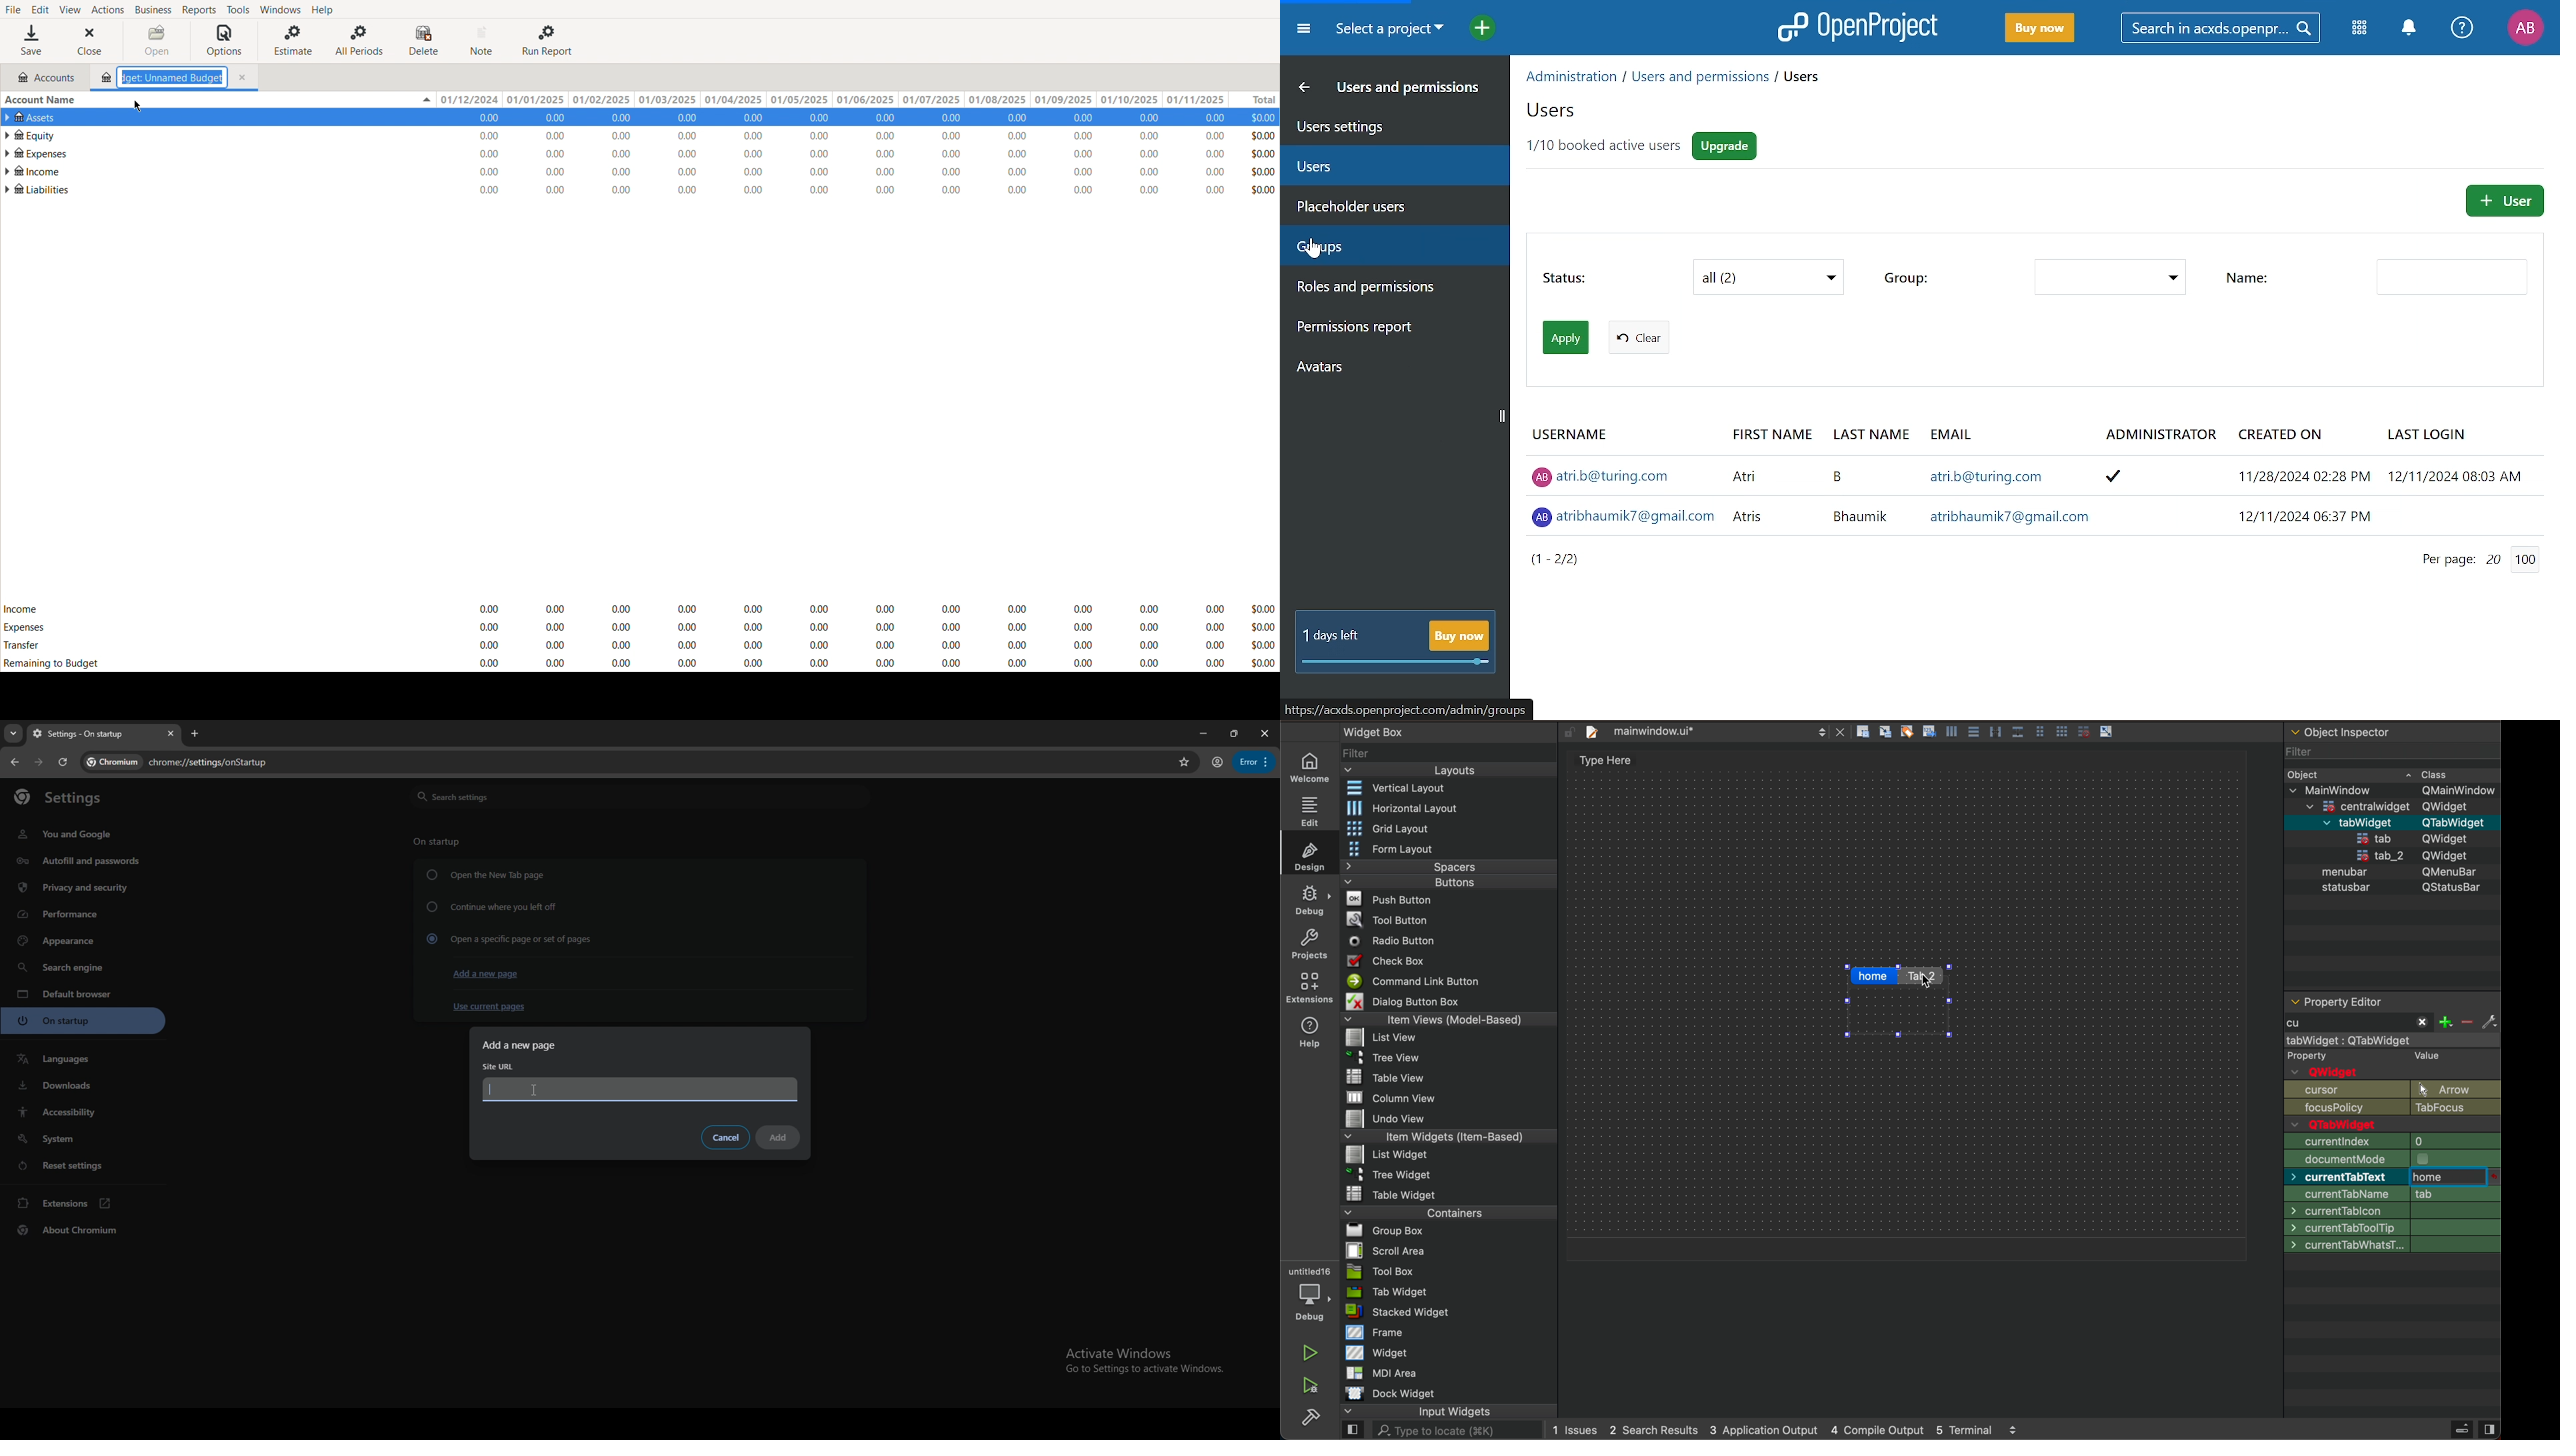 This screenshot has height=1456, width=2576. I want to click on Push Button, so click(1382, 899).